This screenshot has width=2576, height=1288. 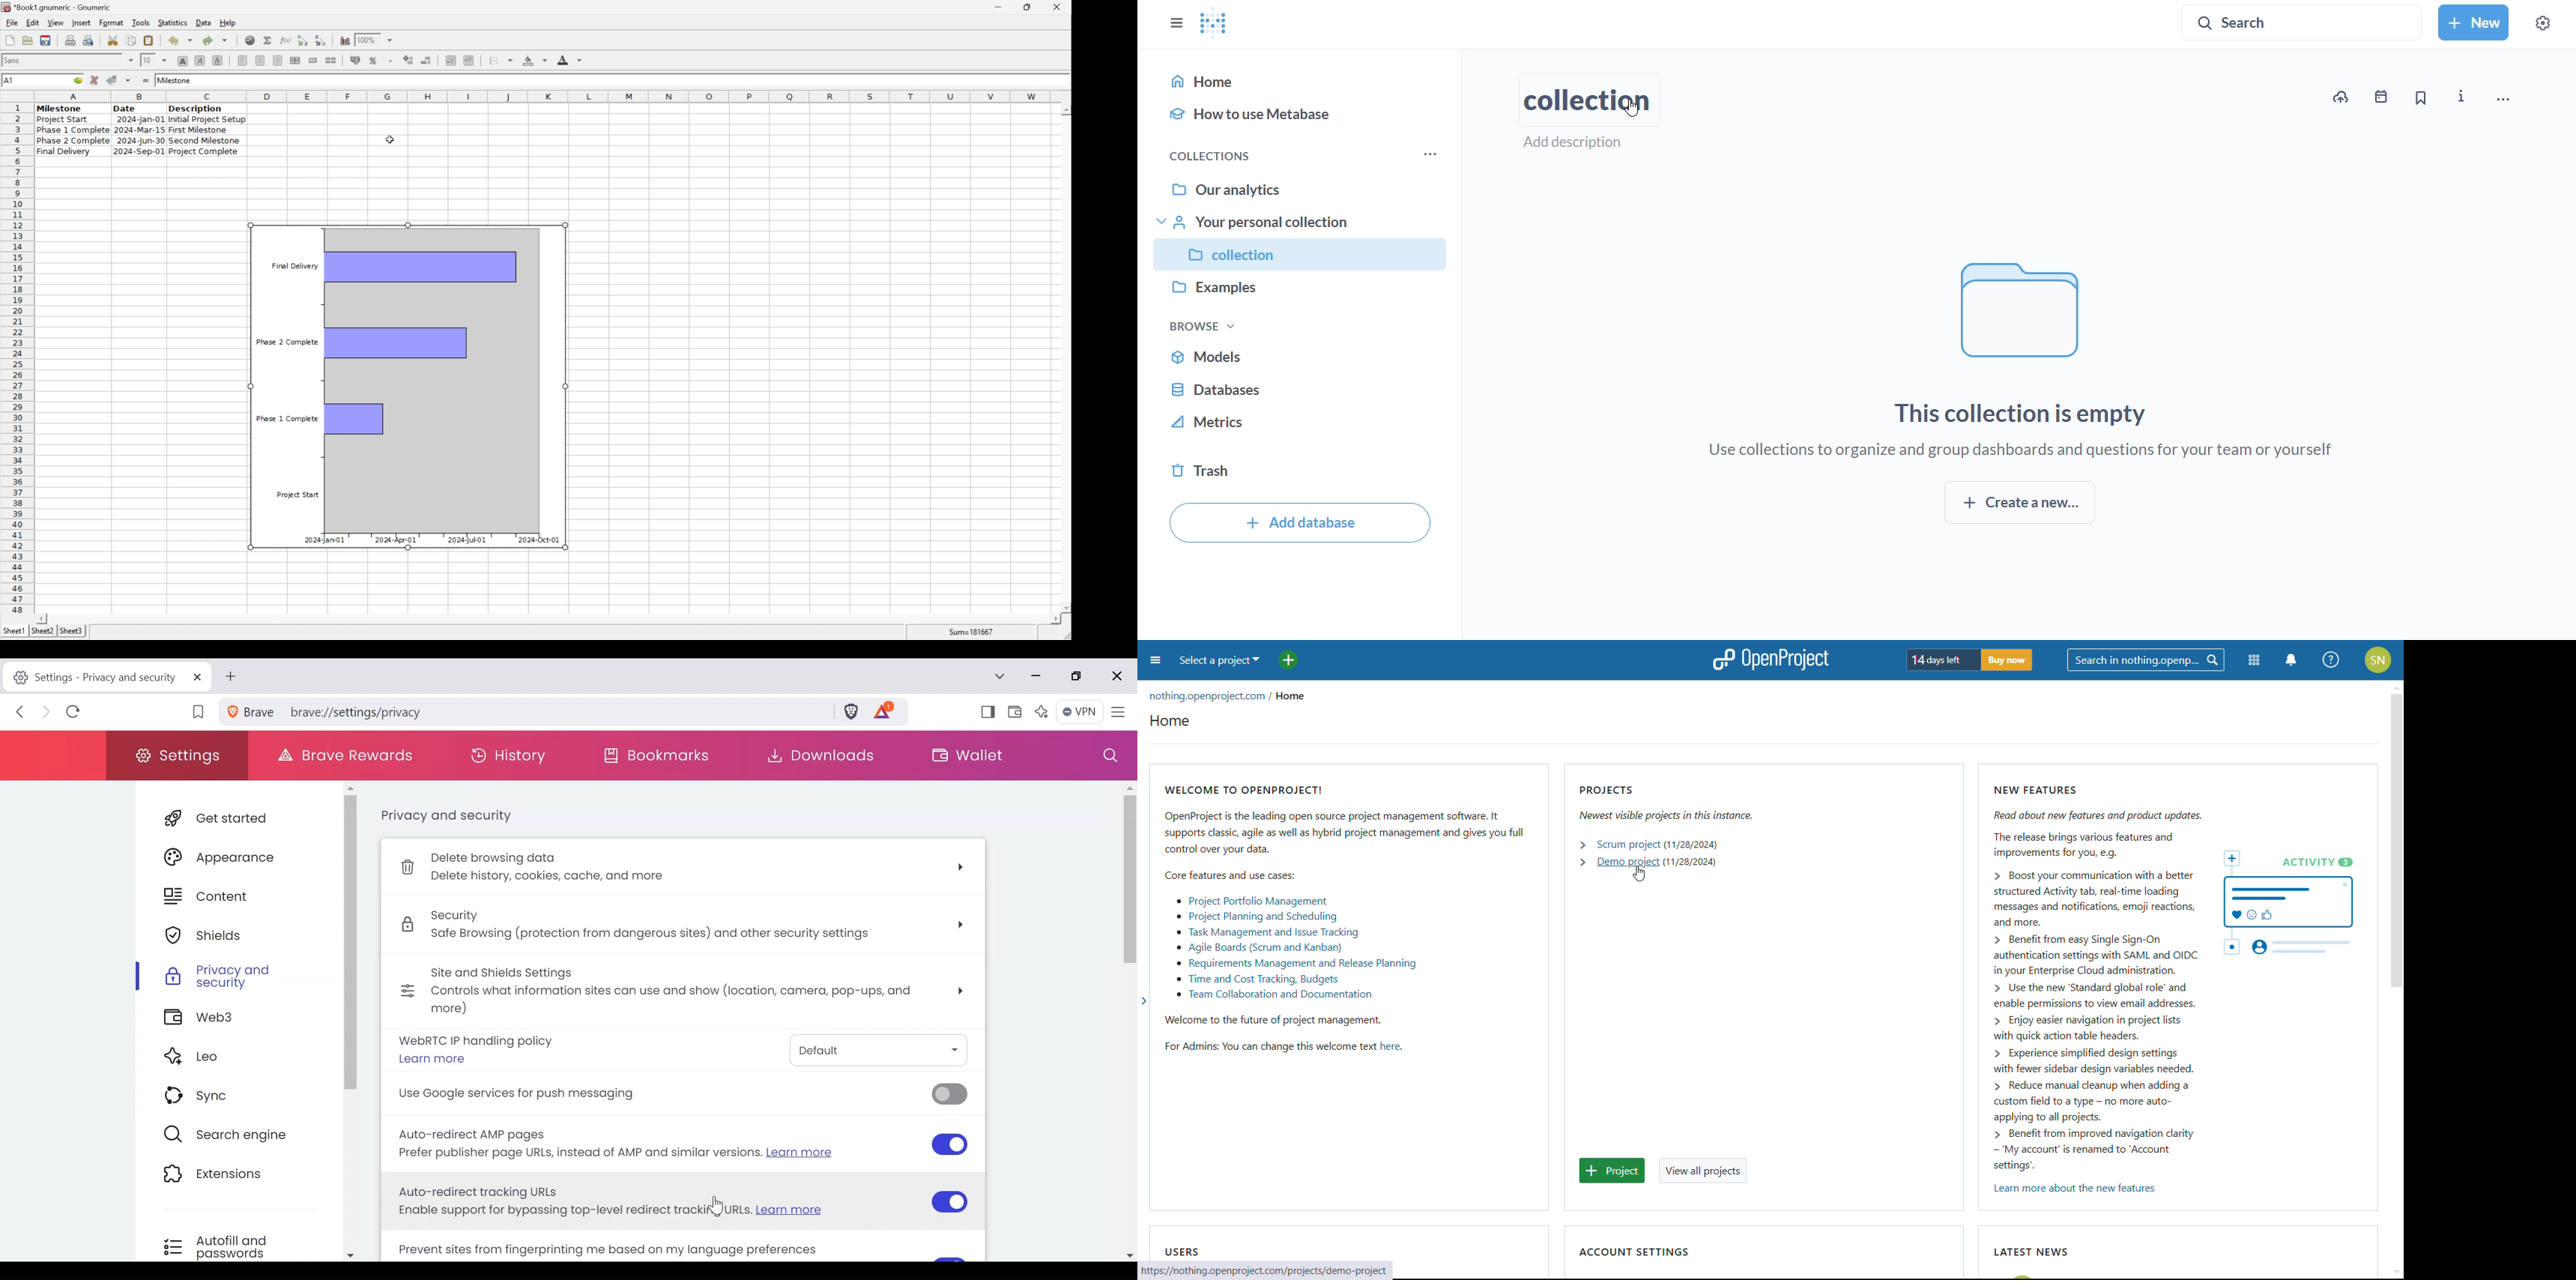 I want to click on move, trash and more, so click(x=2516, y=94).